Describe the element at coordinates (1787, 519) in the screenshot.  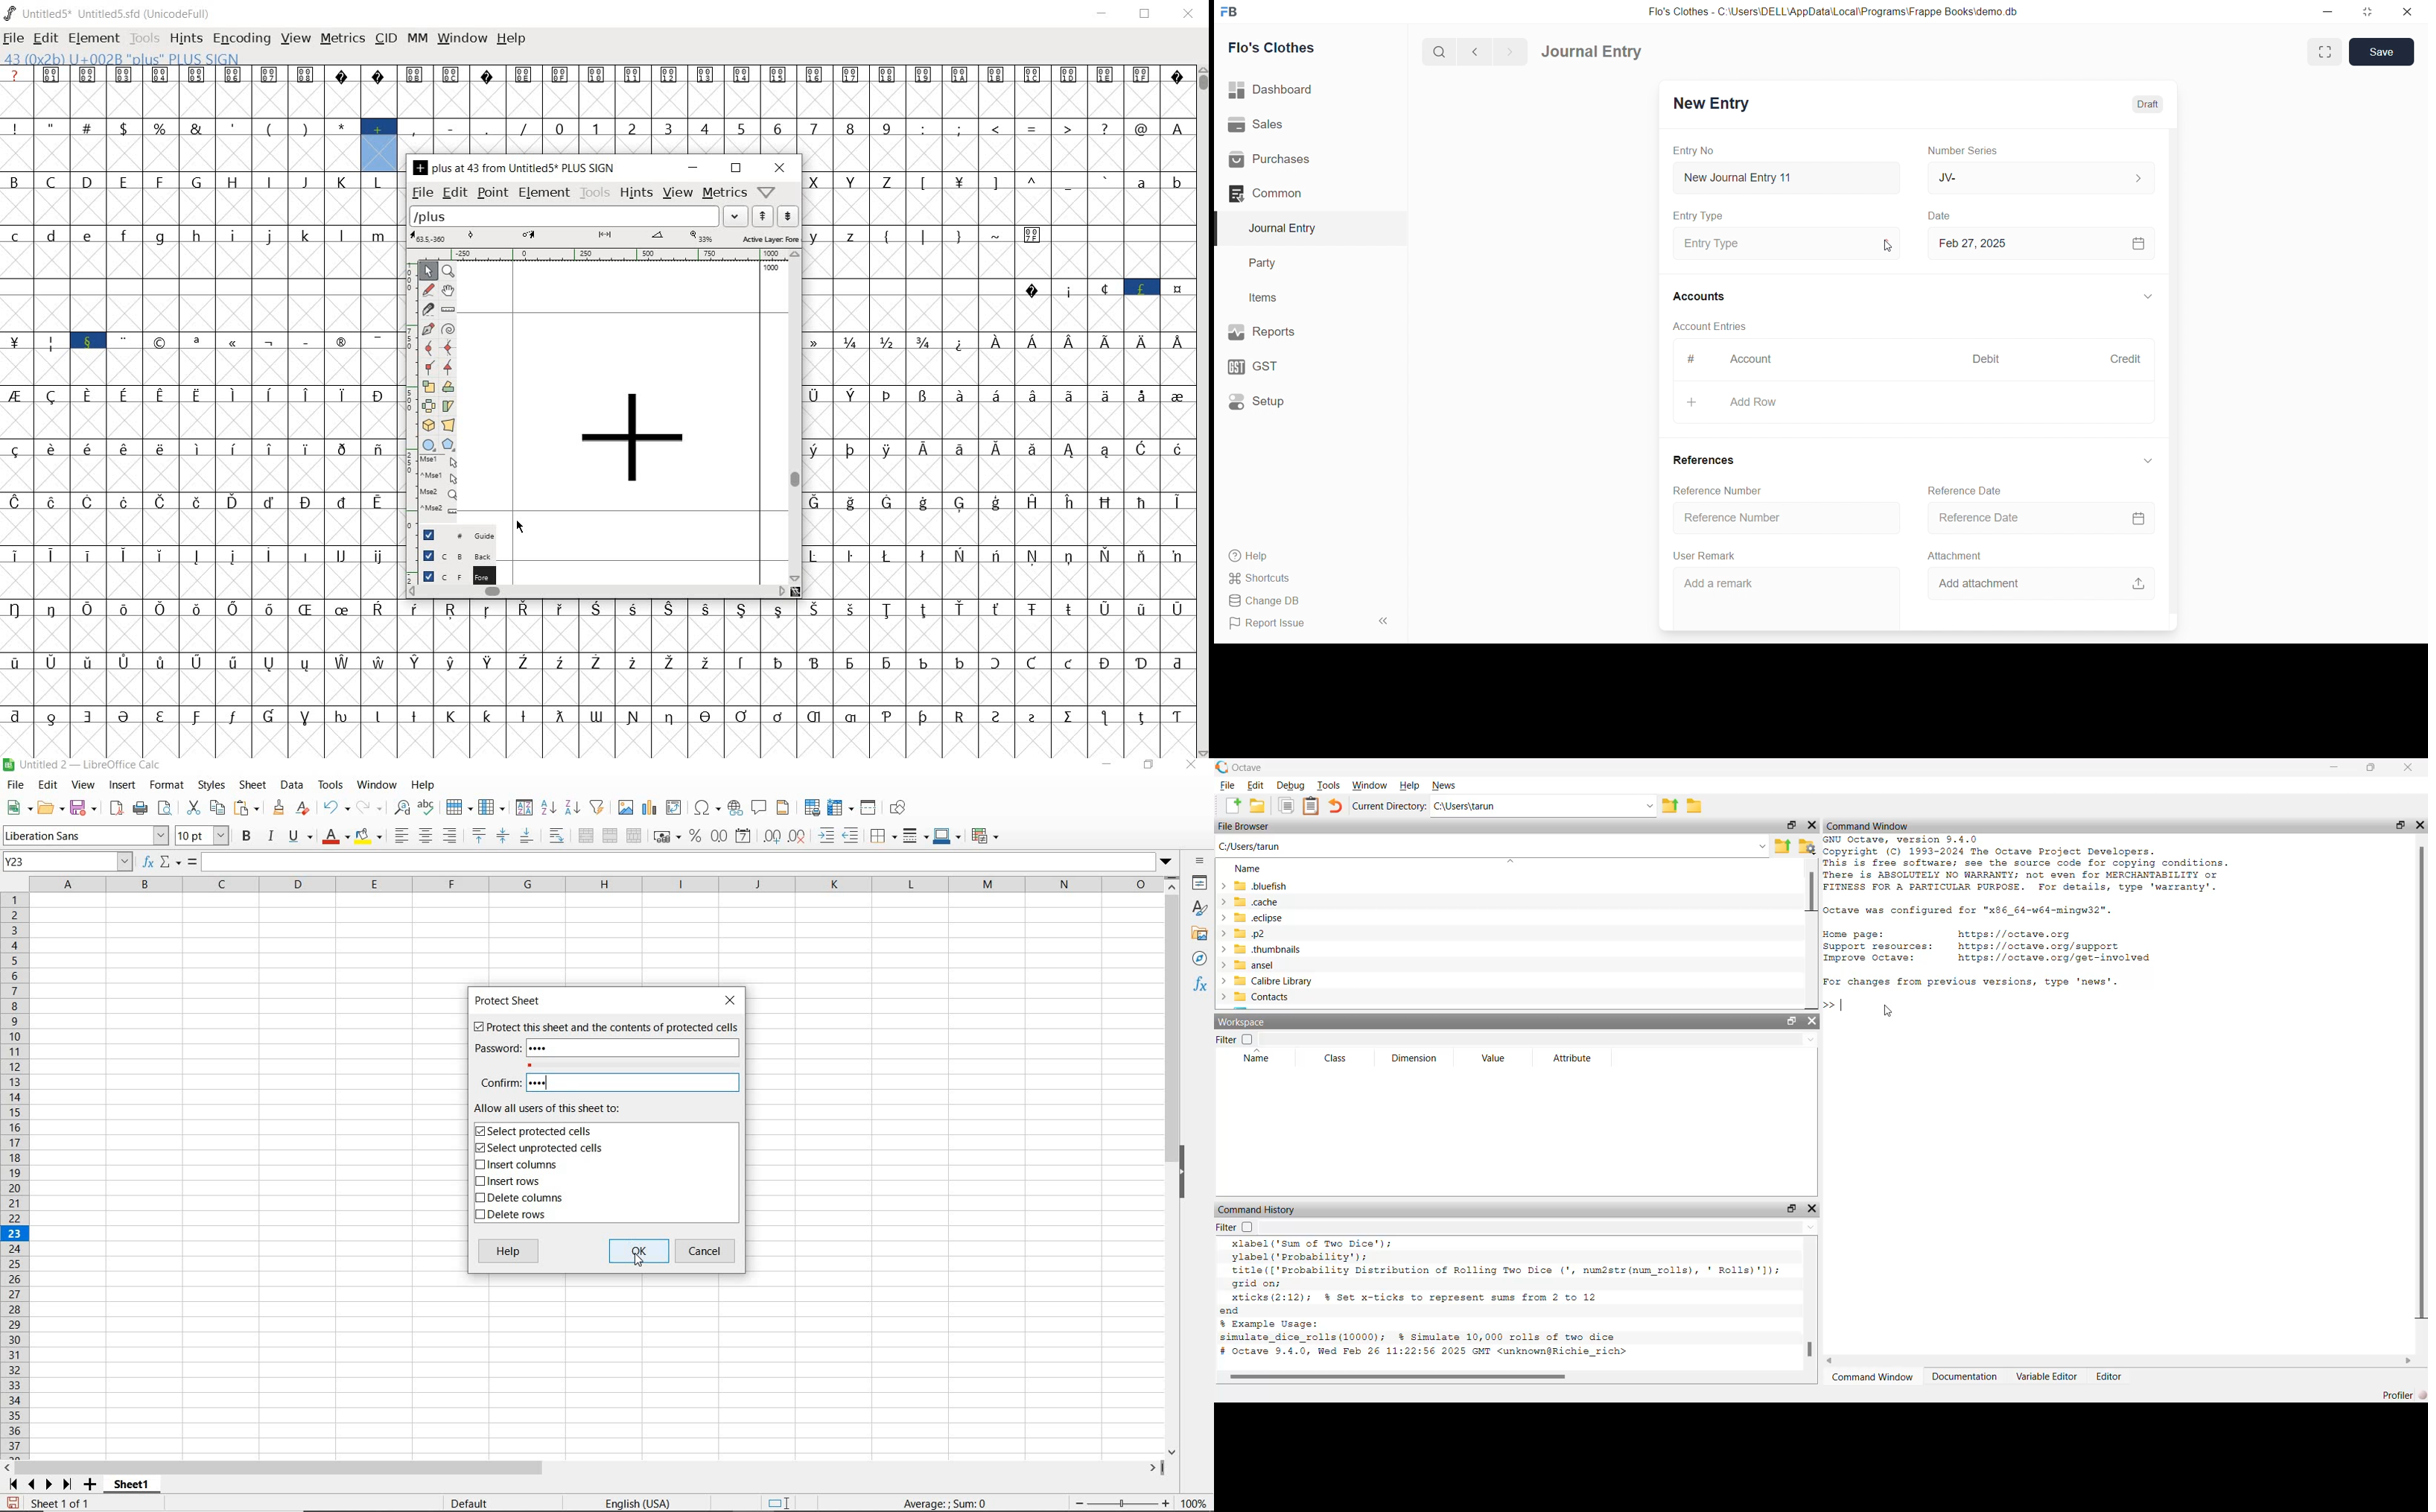
I see `Reference Number` at that location.